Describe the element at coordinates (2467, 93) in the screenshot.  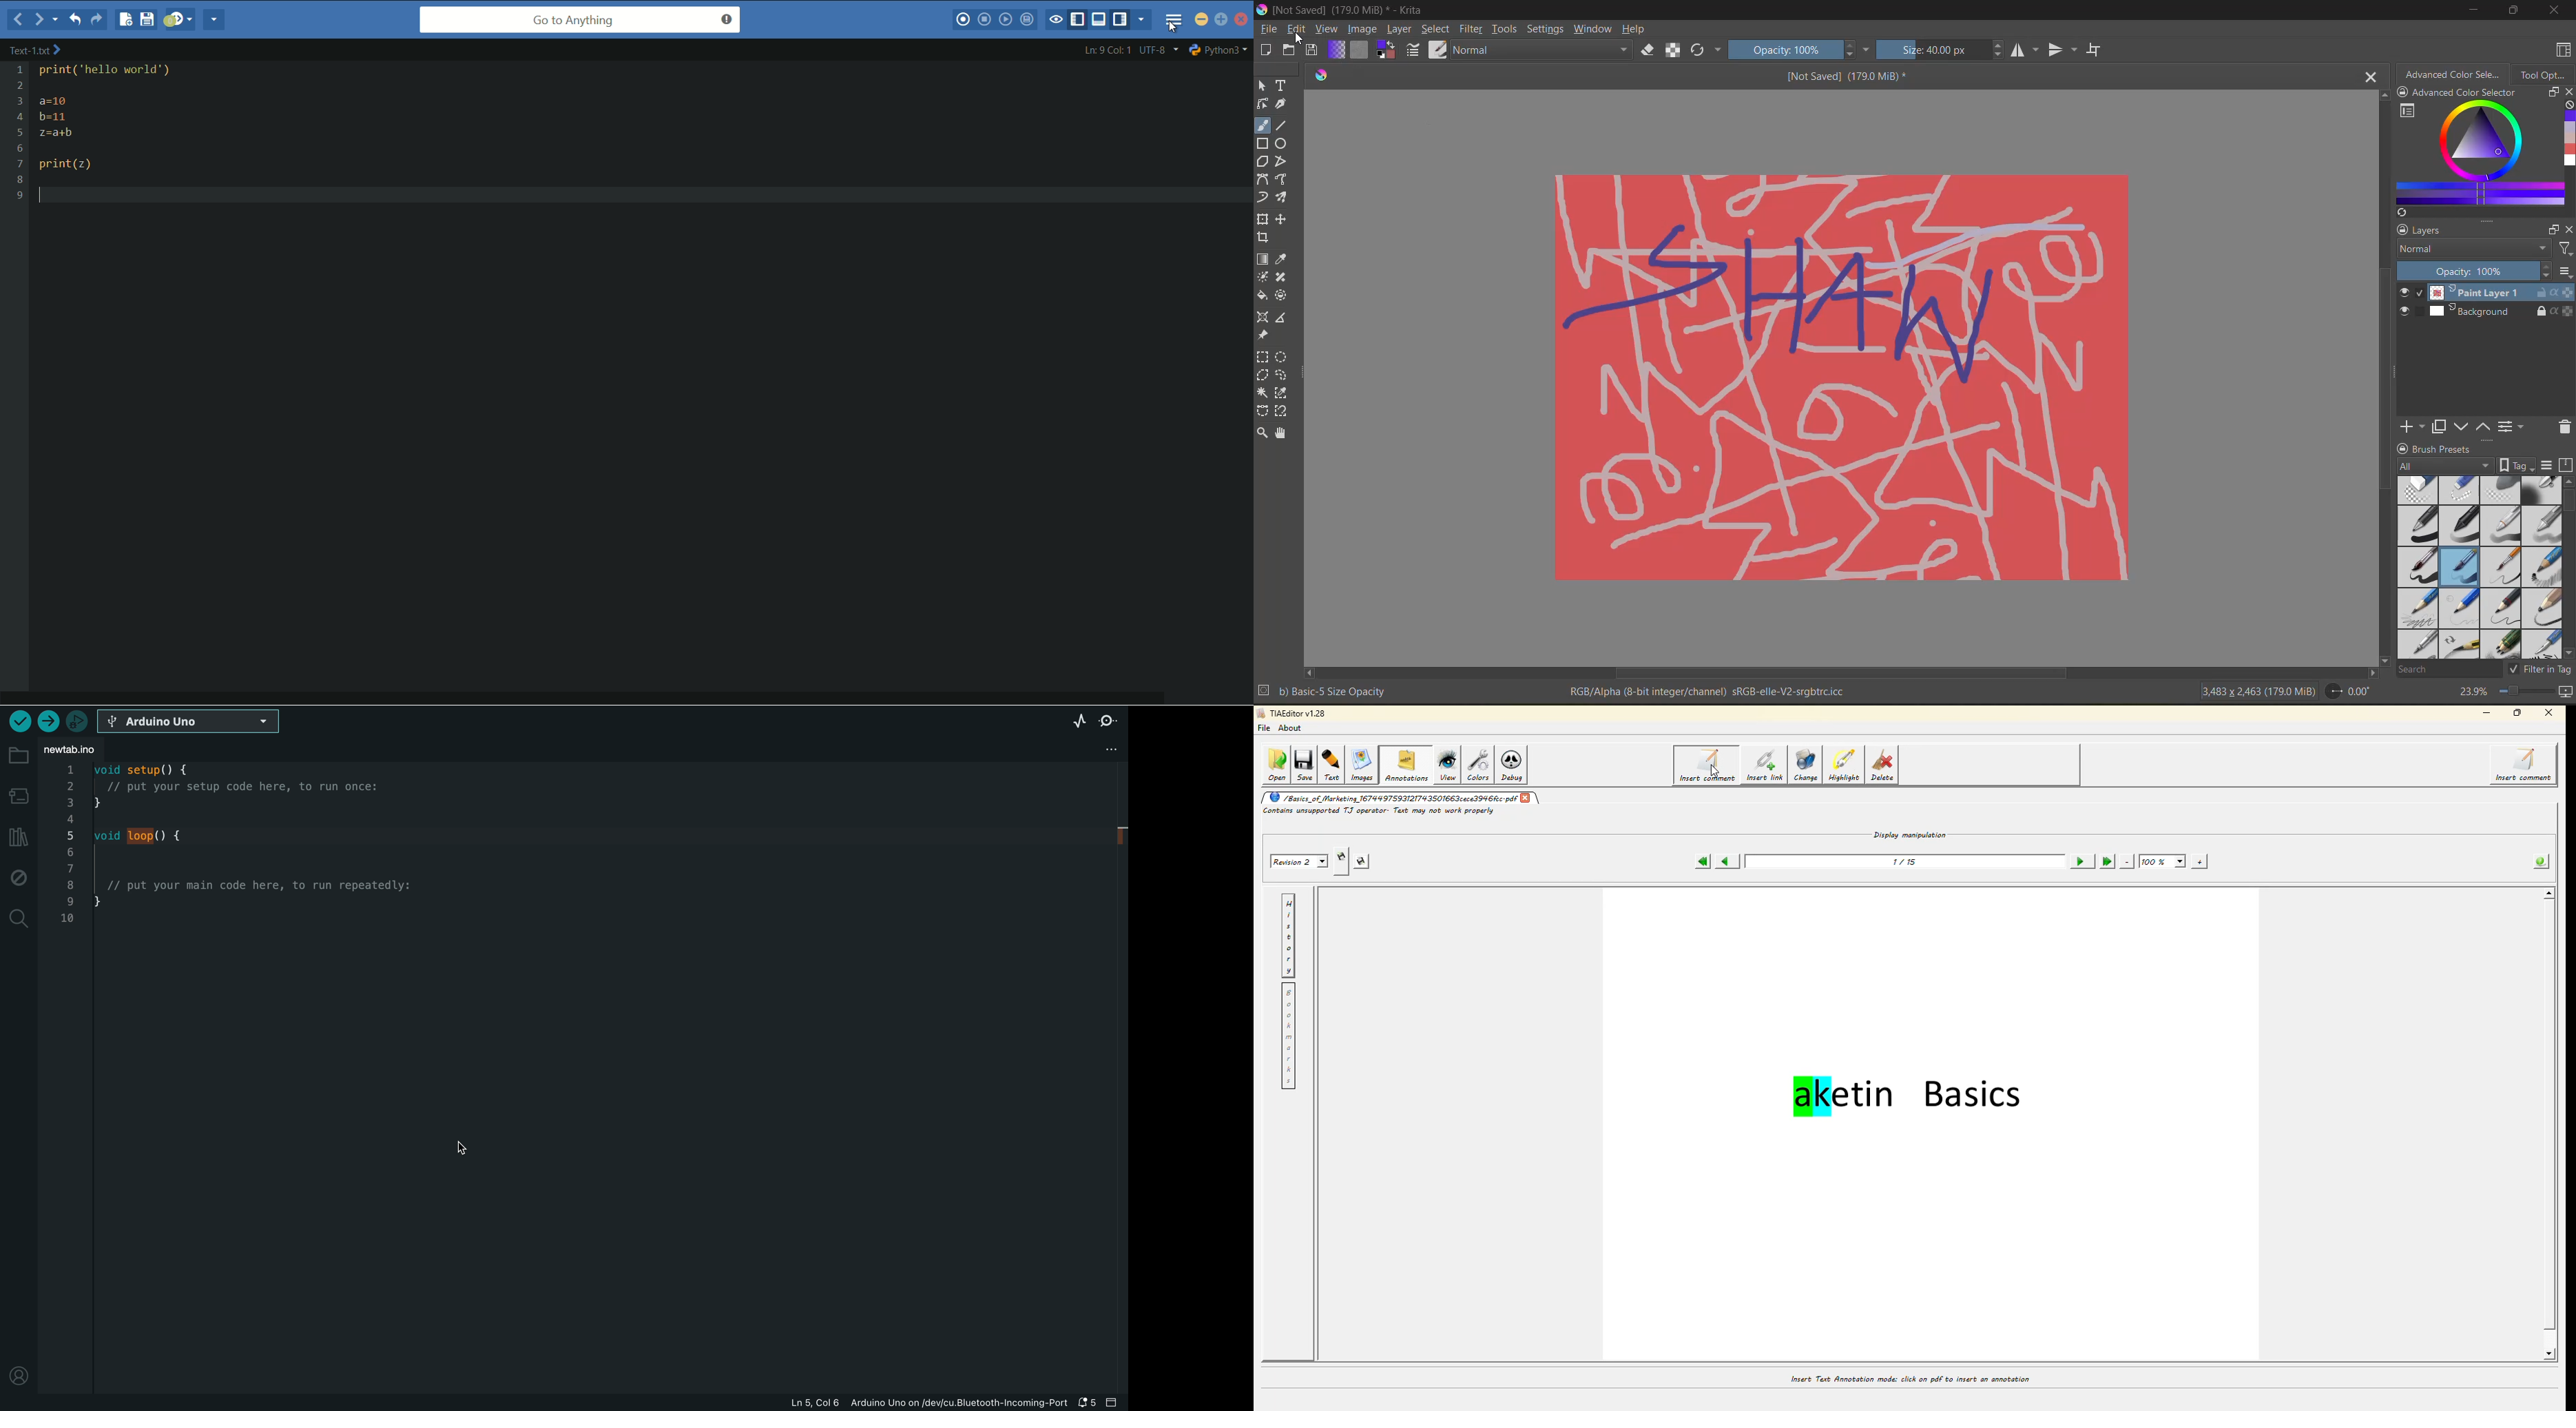
I see `Advanced color selector` at that location.